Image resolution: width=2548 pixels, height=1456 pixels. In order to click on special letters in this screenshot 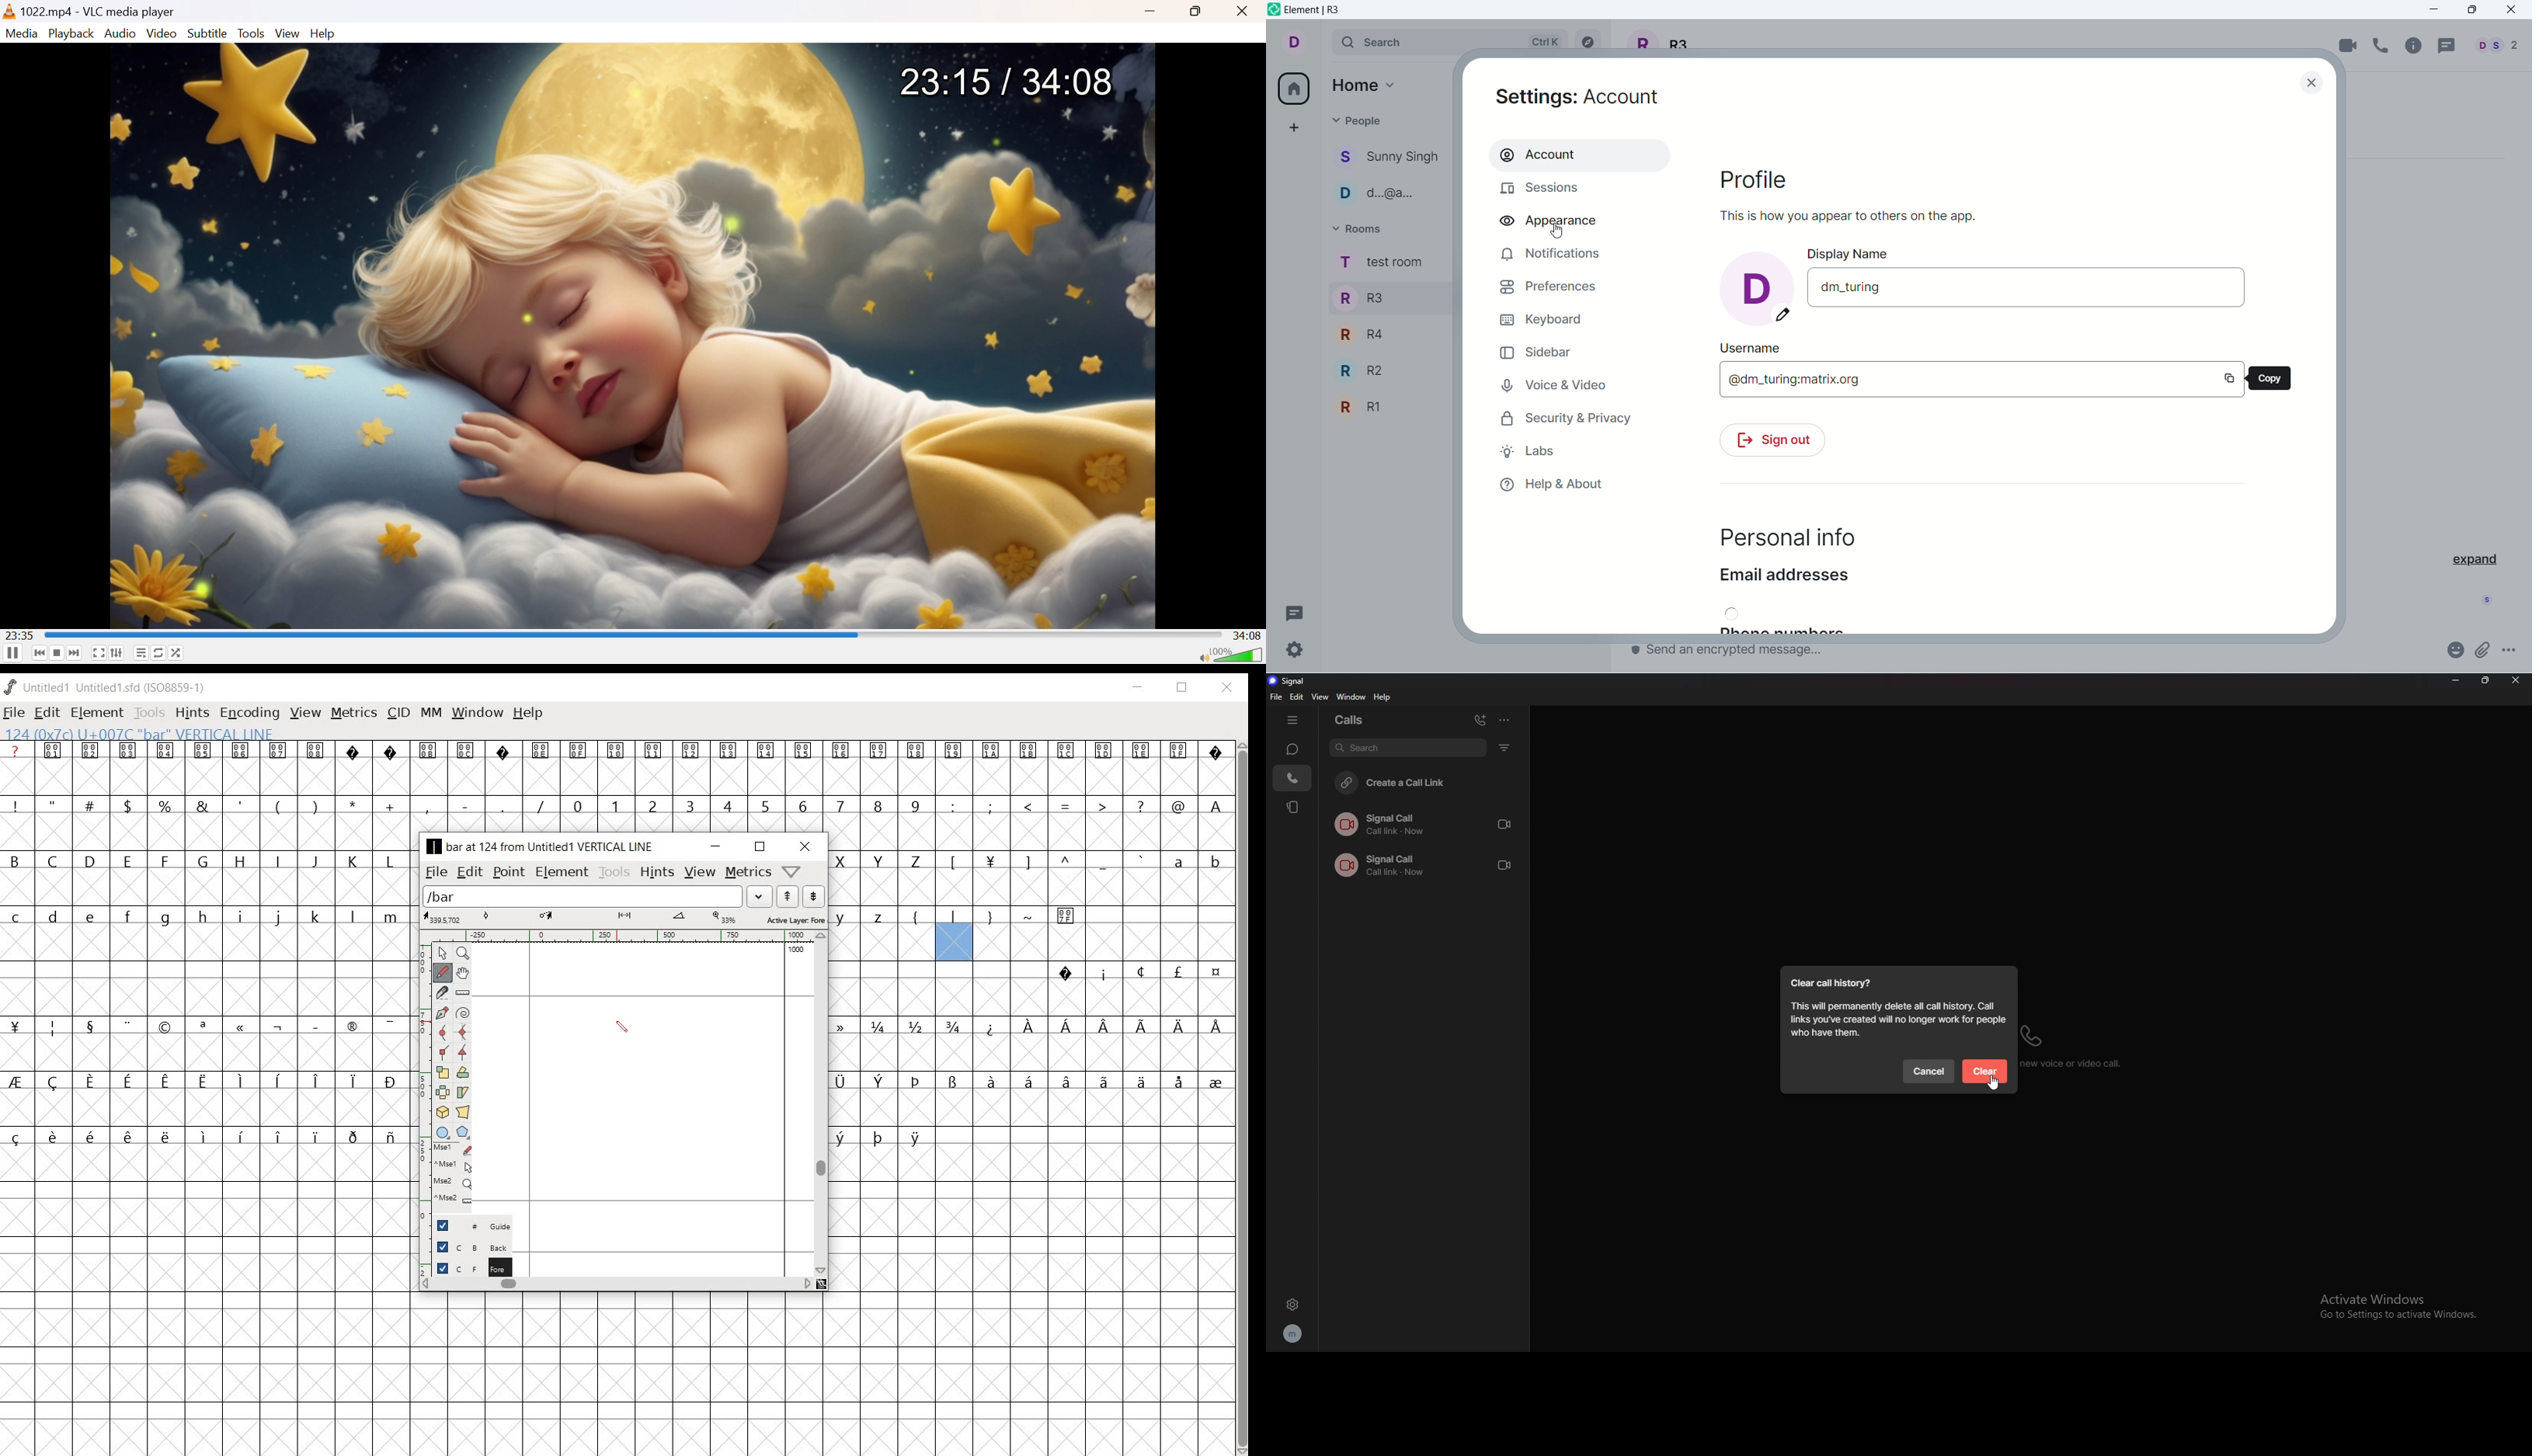, I will do `click(206, 1081)`.